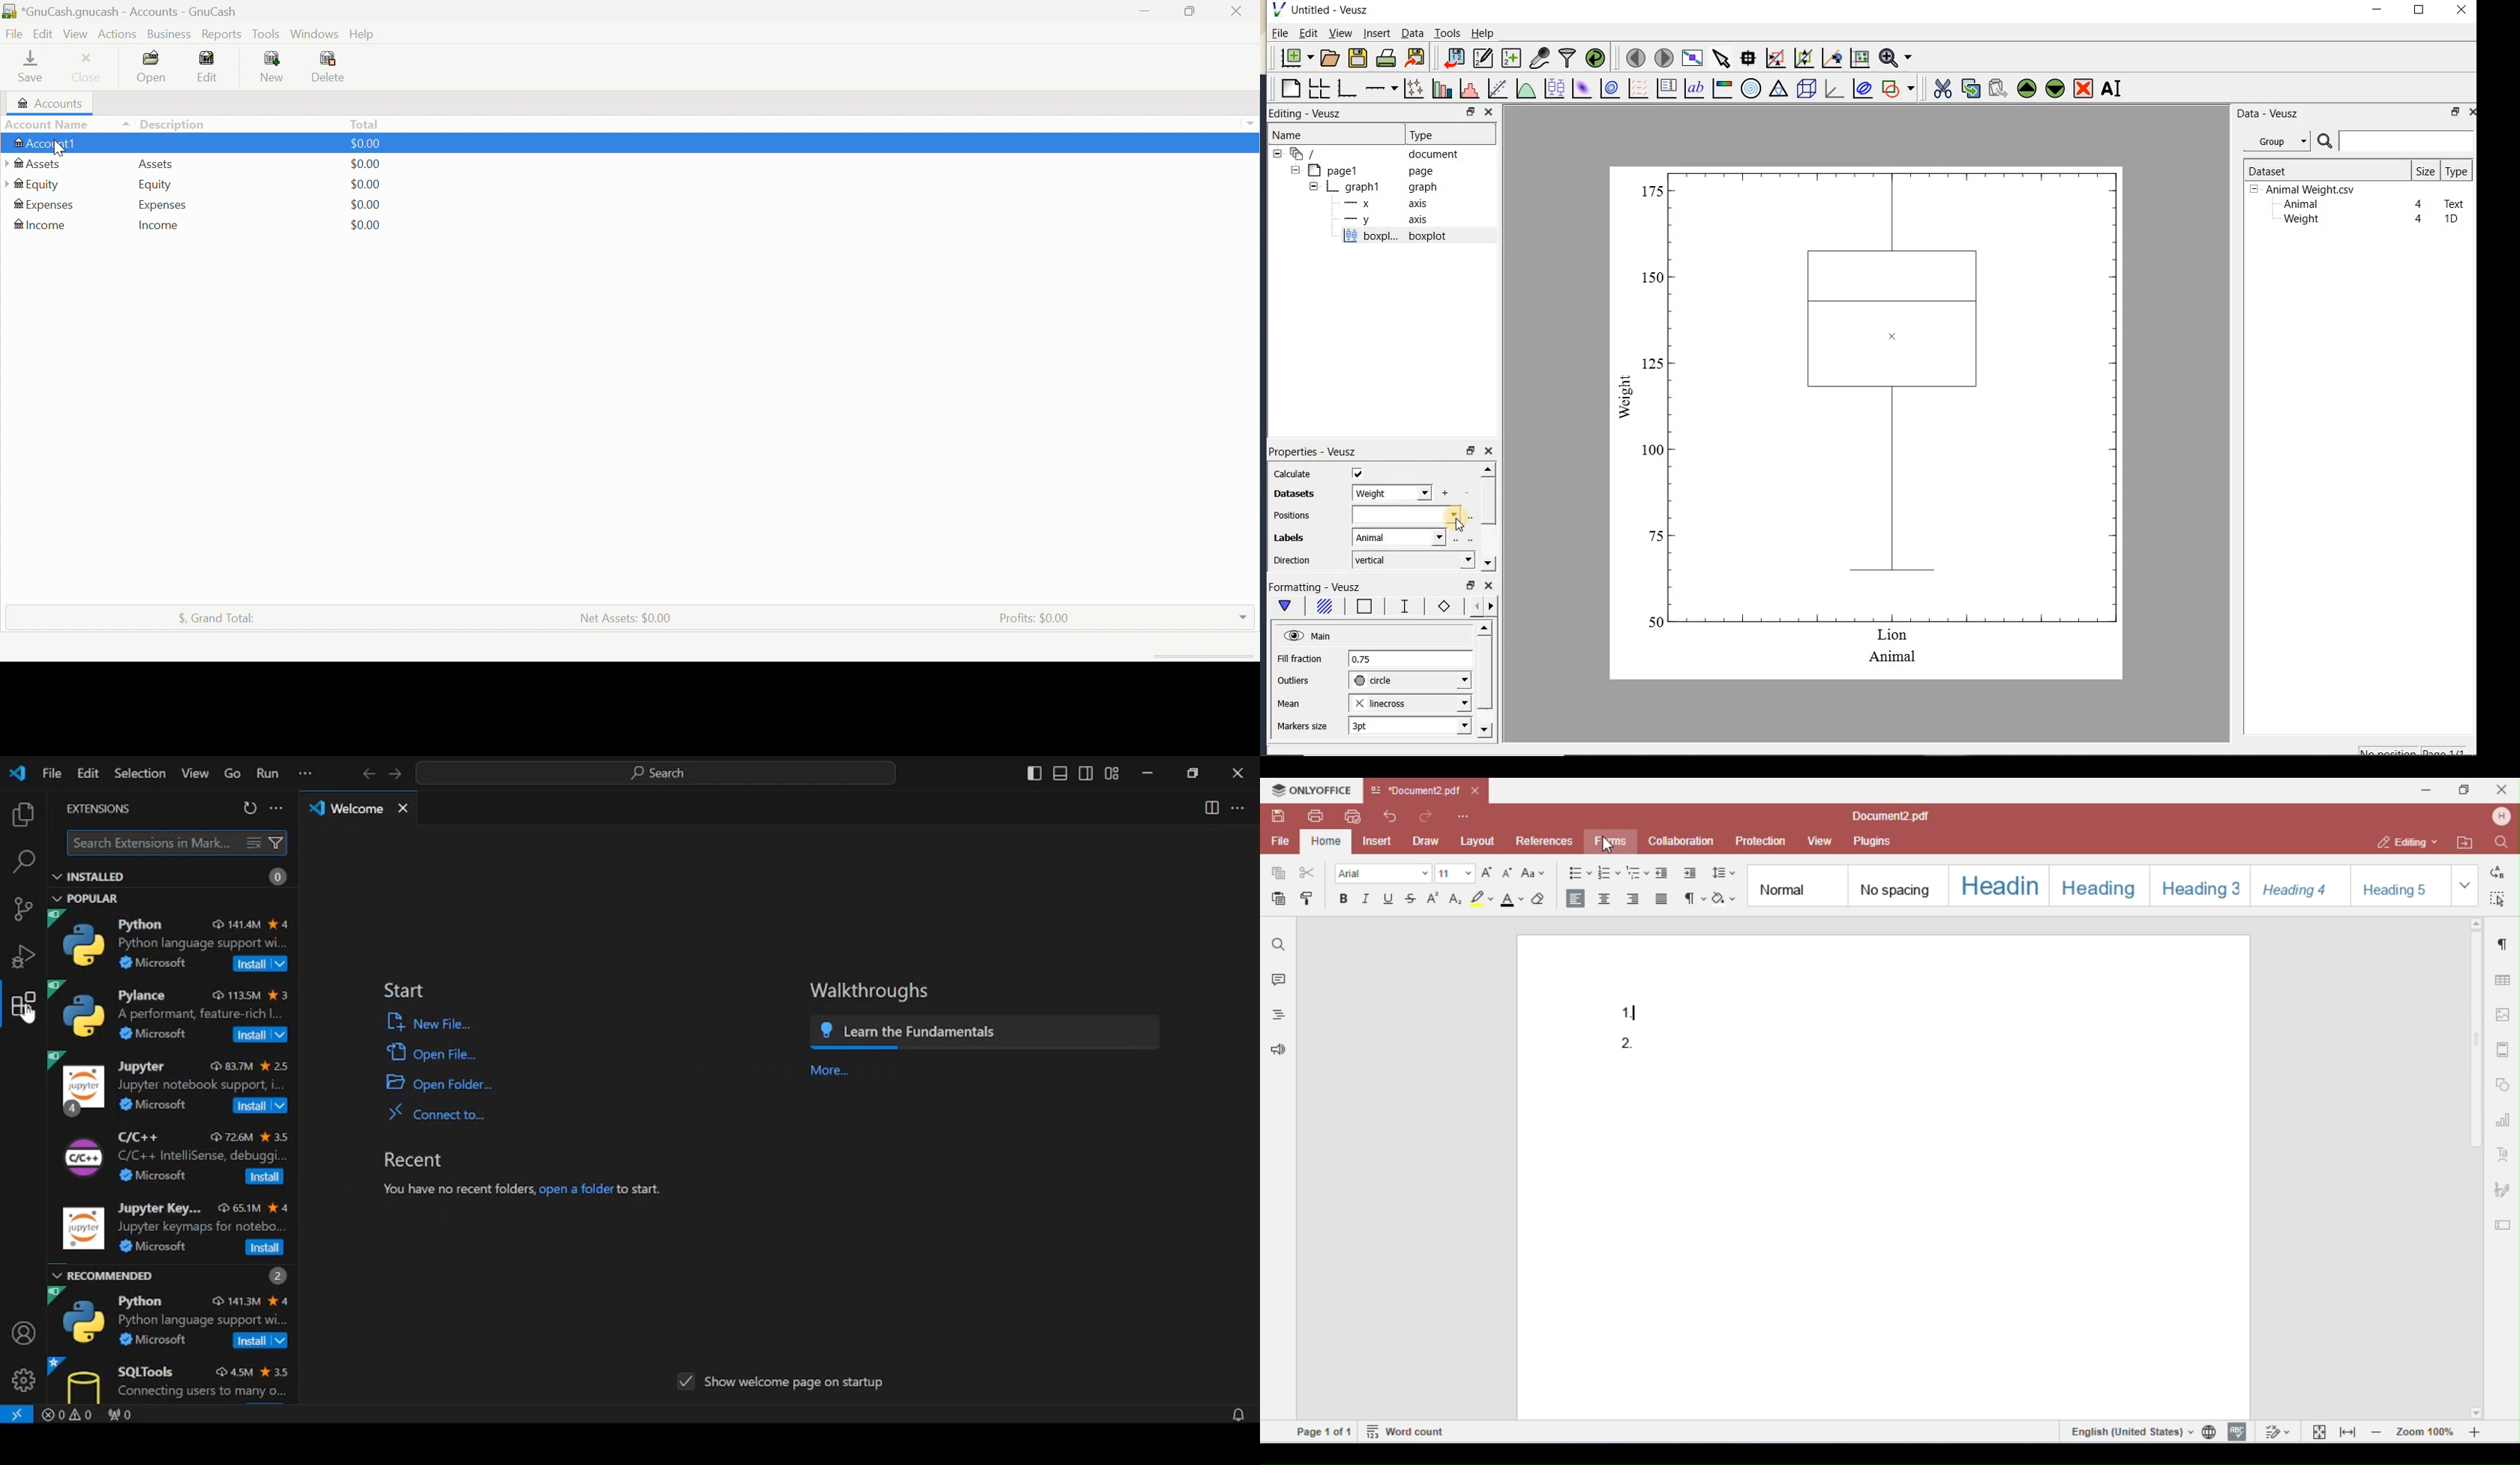 Image resolution: width=2520 pixels, height=1484 pixels. What do you see at coordinates (47, 144) in the screenshot?
I see `Account1` at bounding box center [47, 144].